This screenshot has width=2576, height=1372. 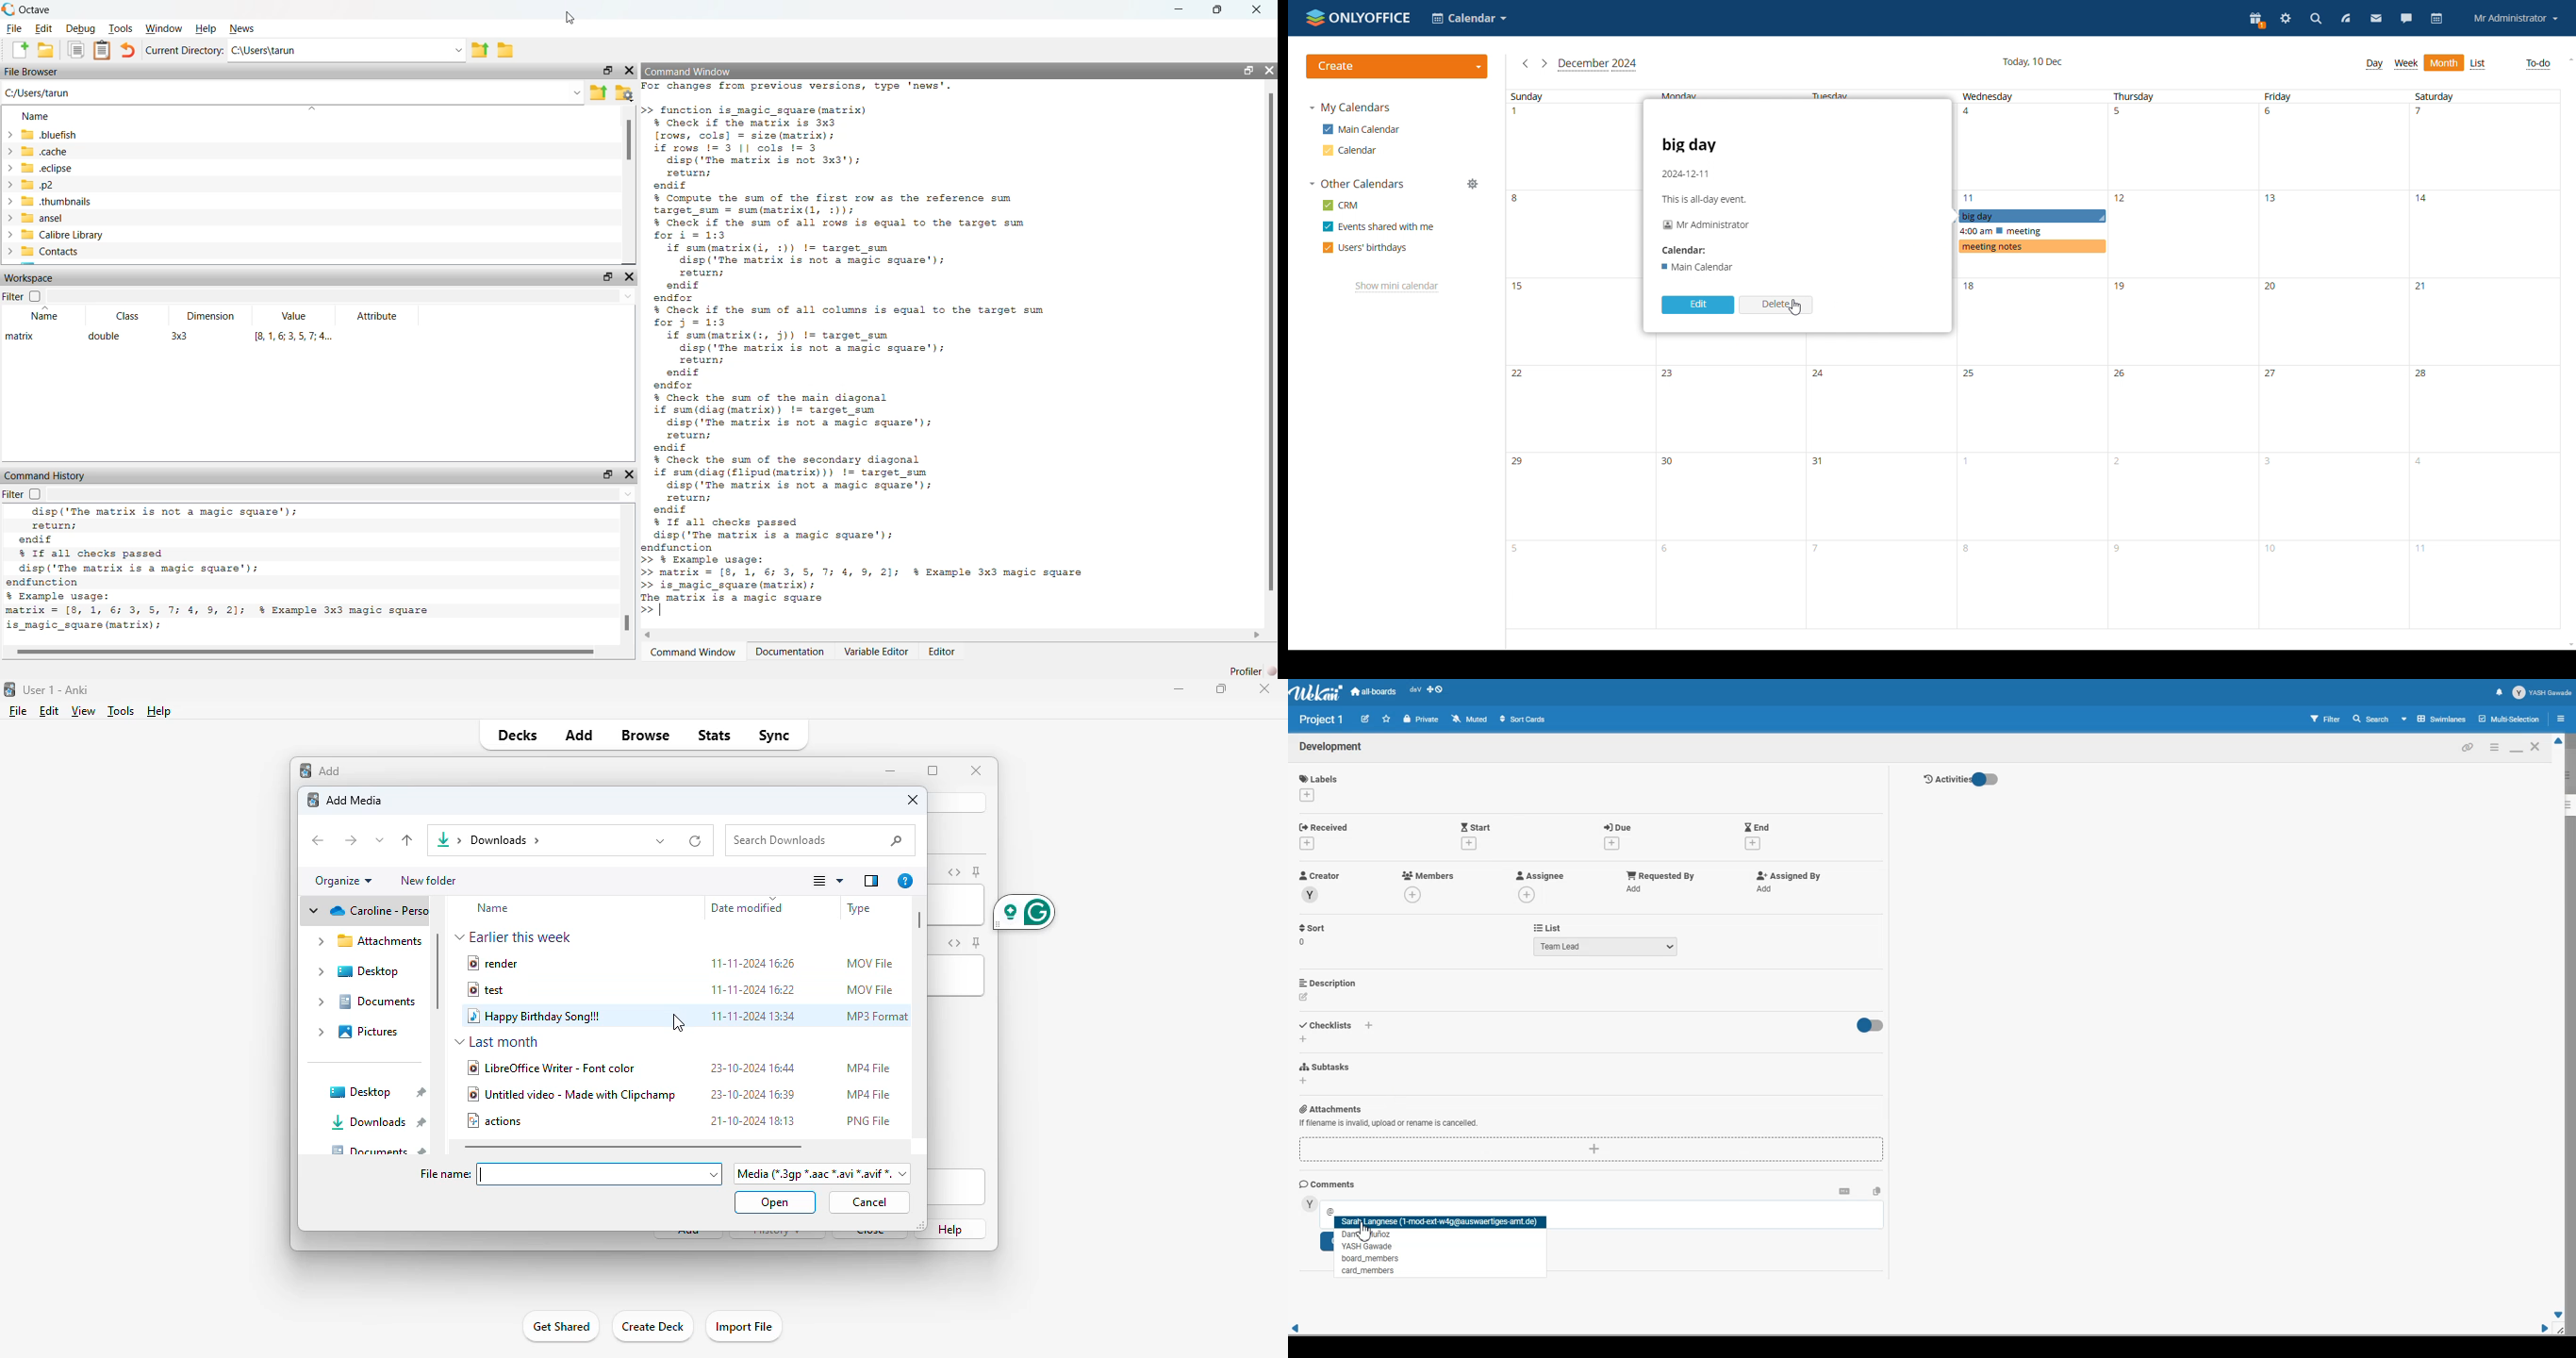 I want to click on search downloads, so click(x=820, y=840).